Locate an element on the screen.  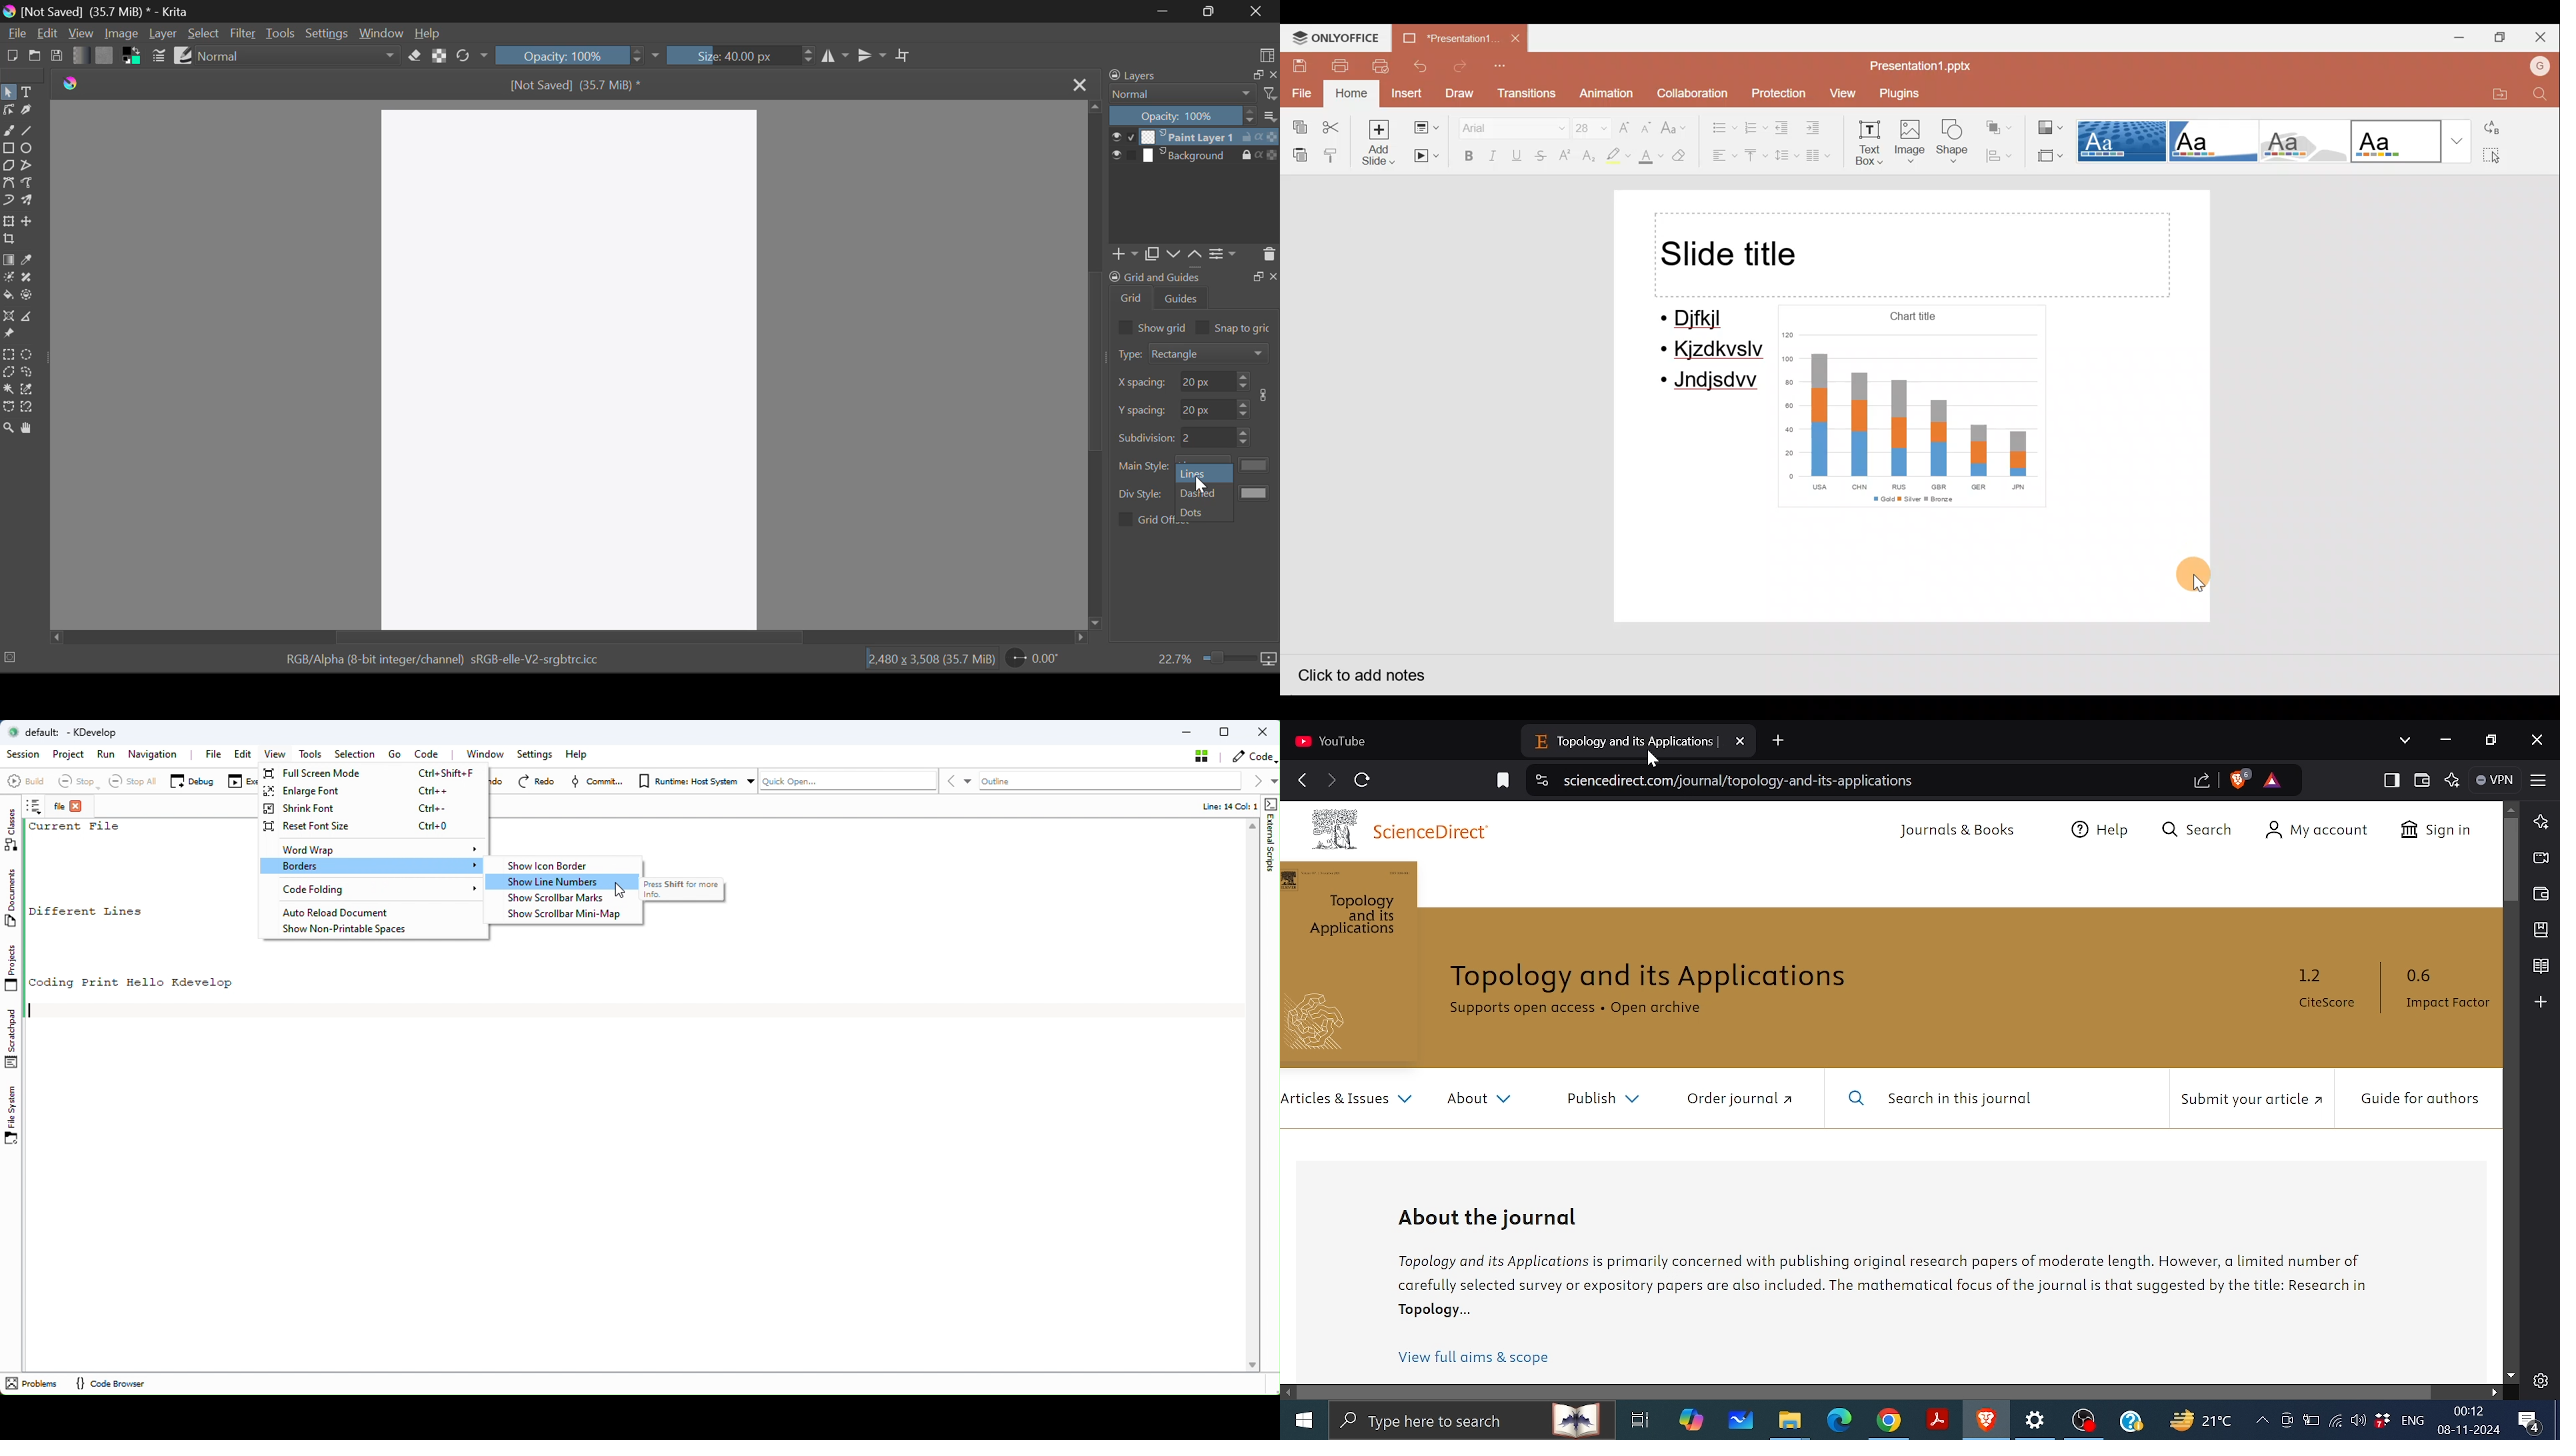
sub division is located at coordinates (1145, 437).